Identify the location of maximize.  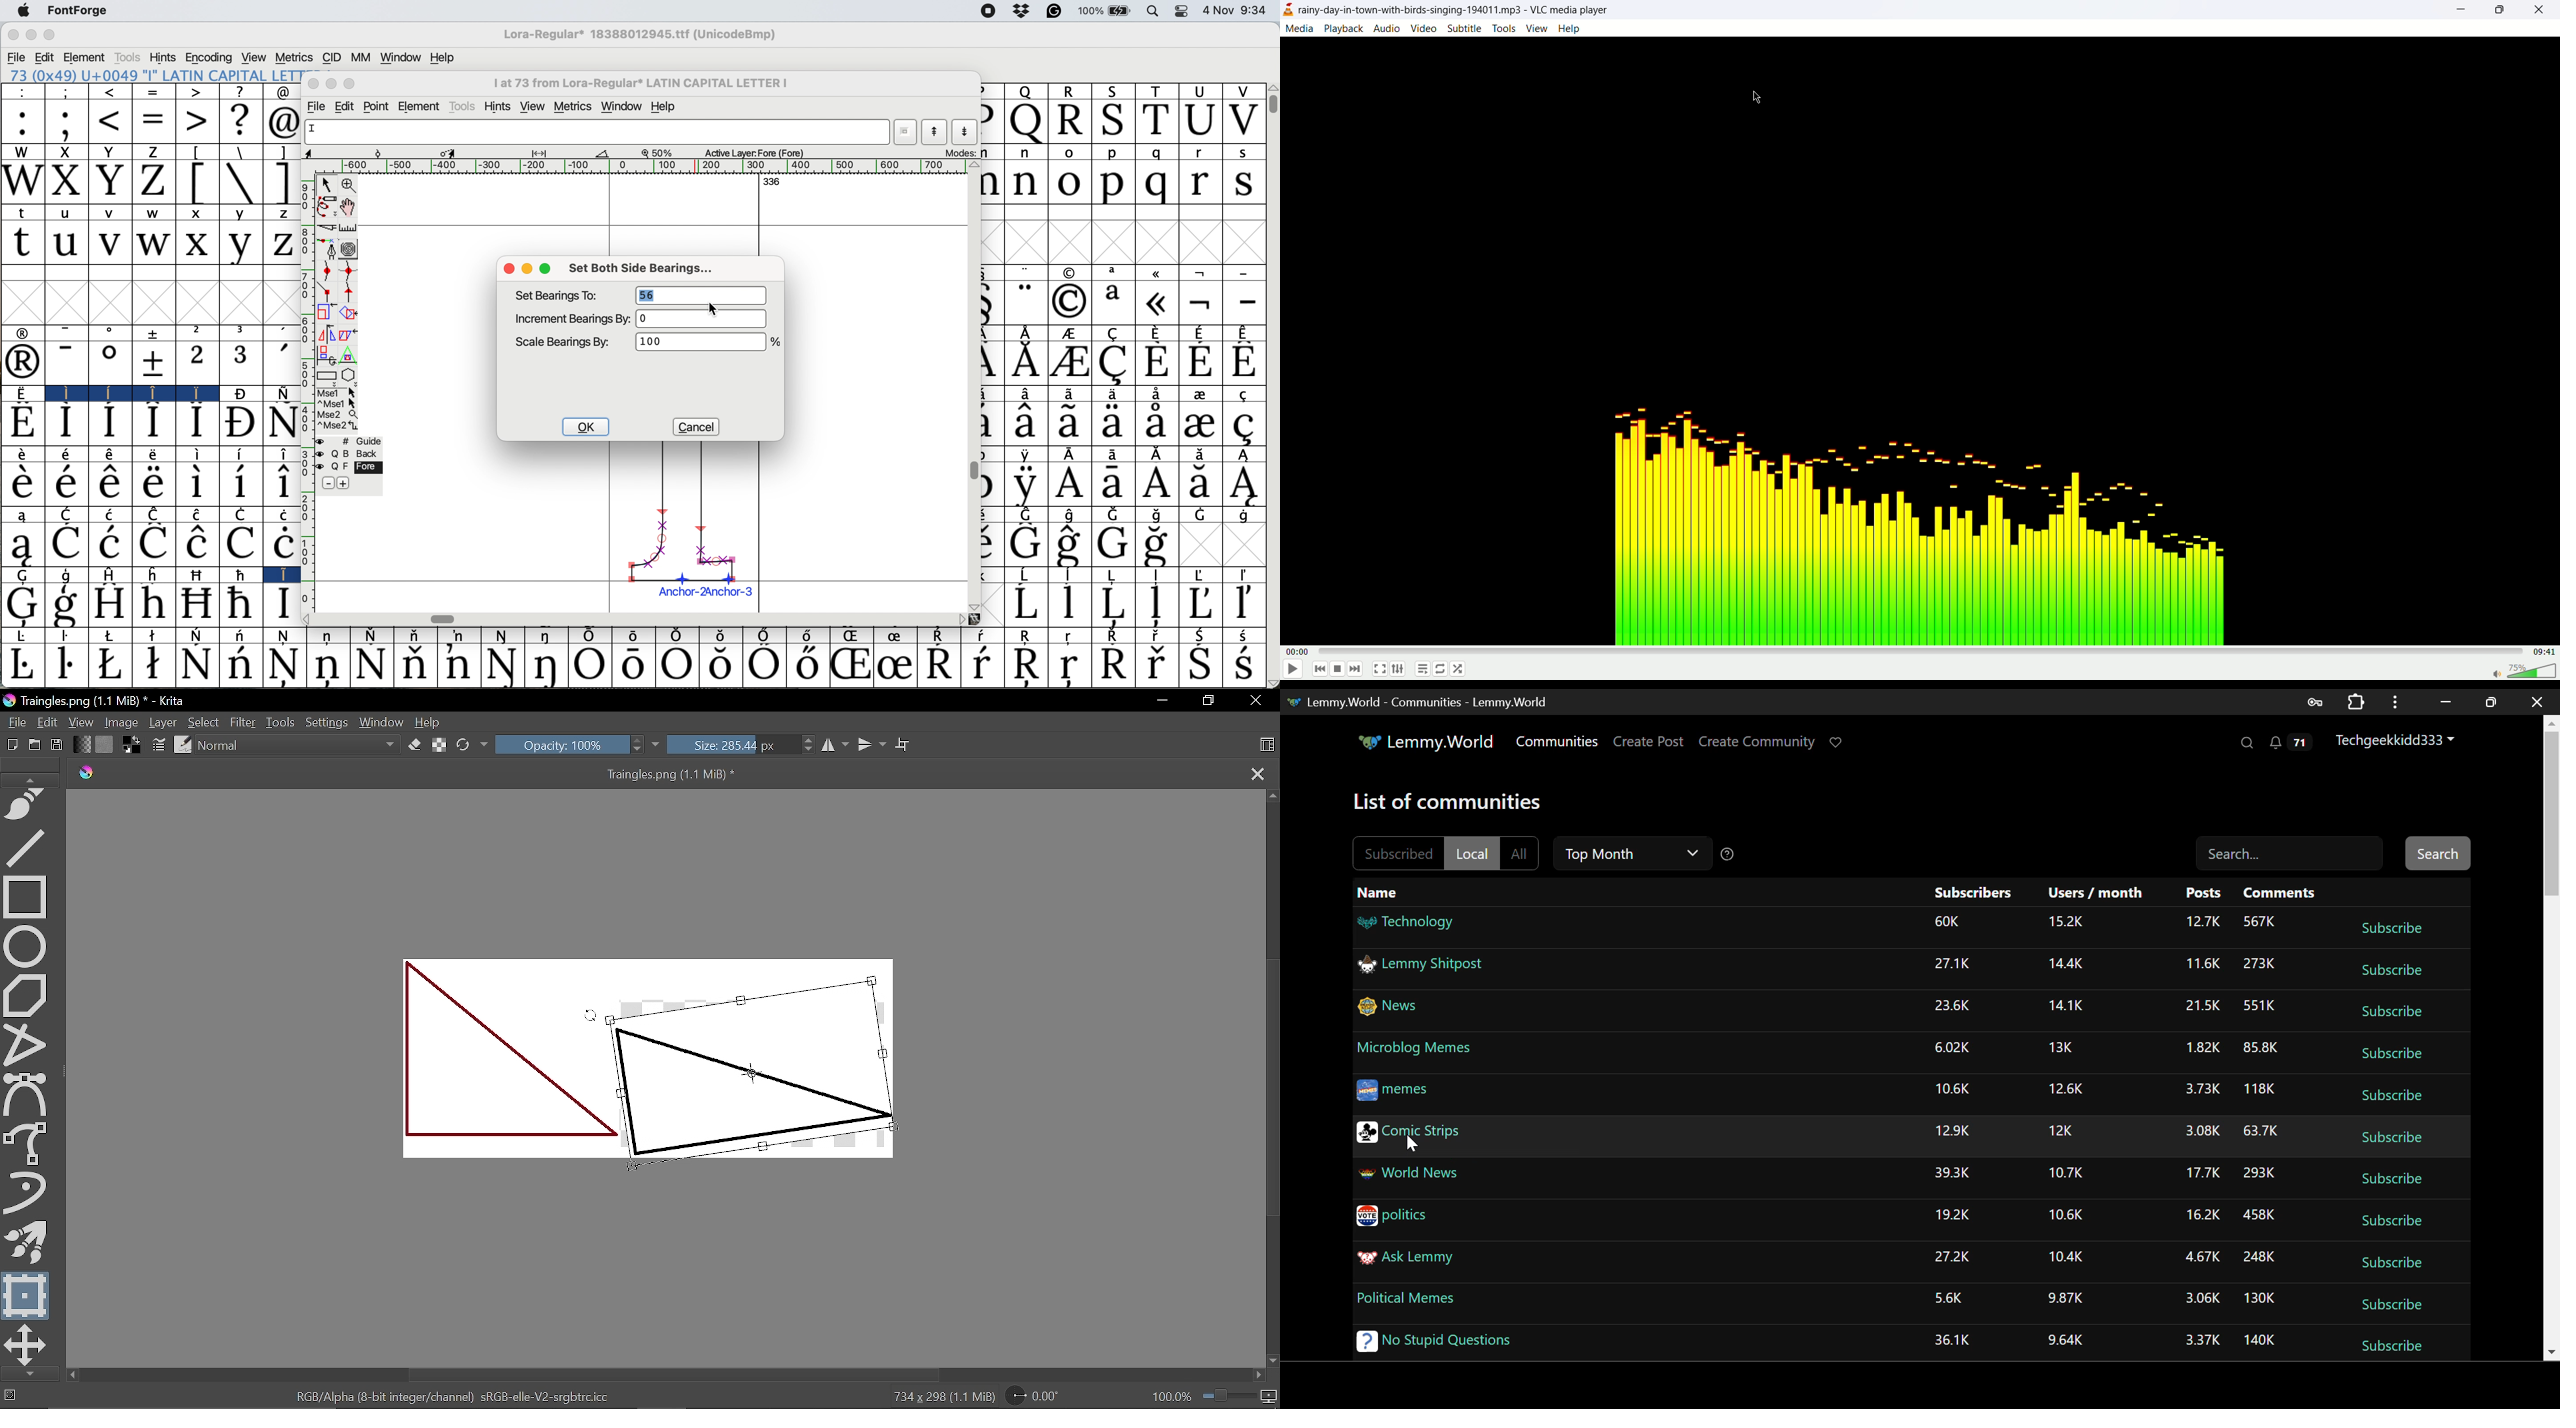
(49, 35).